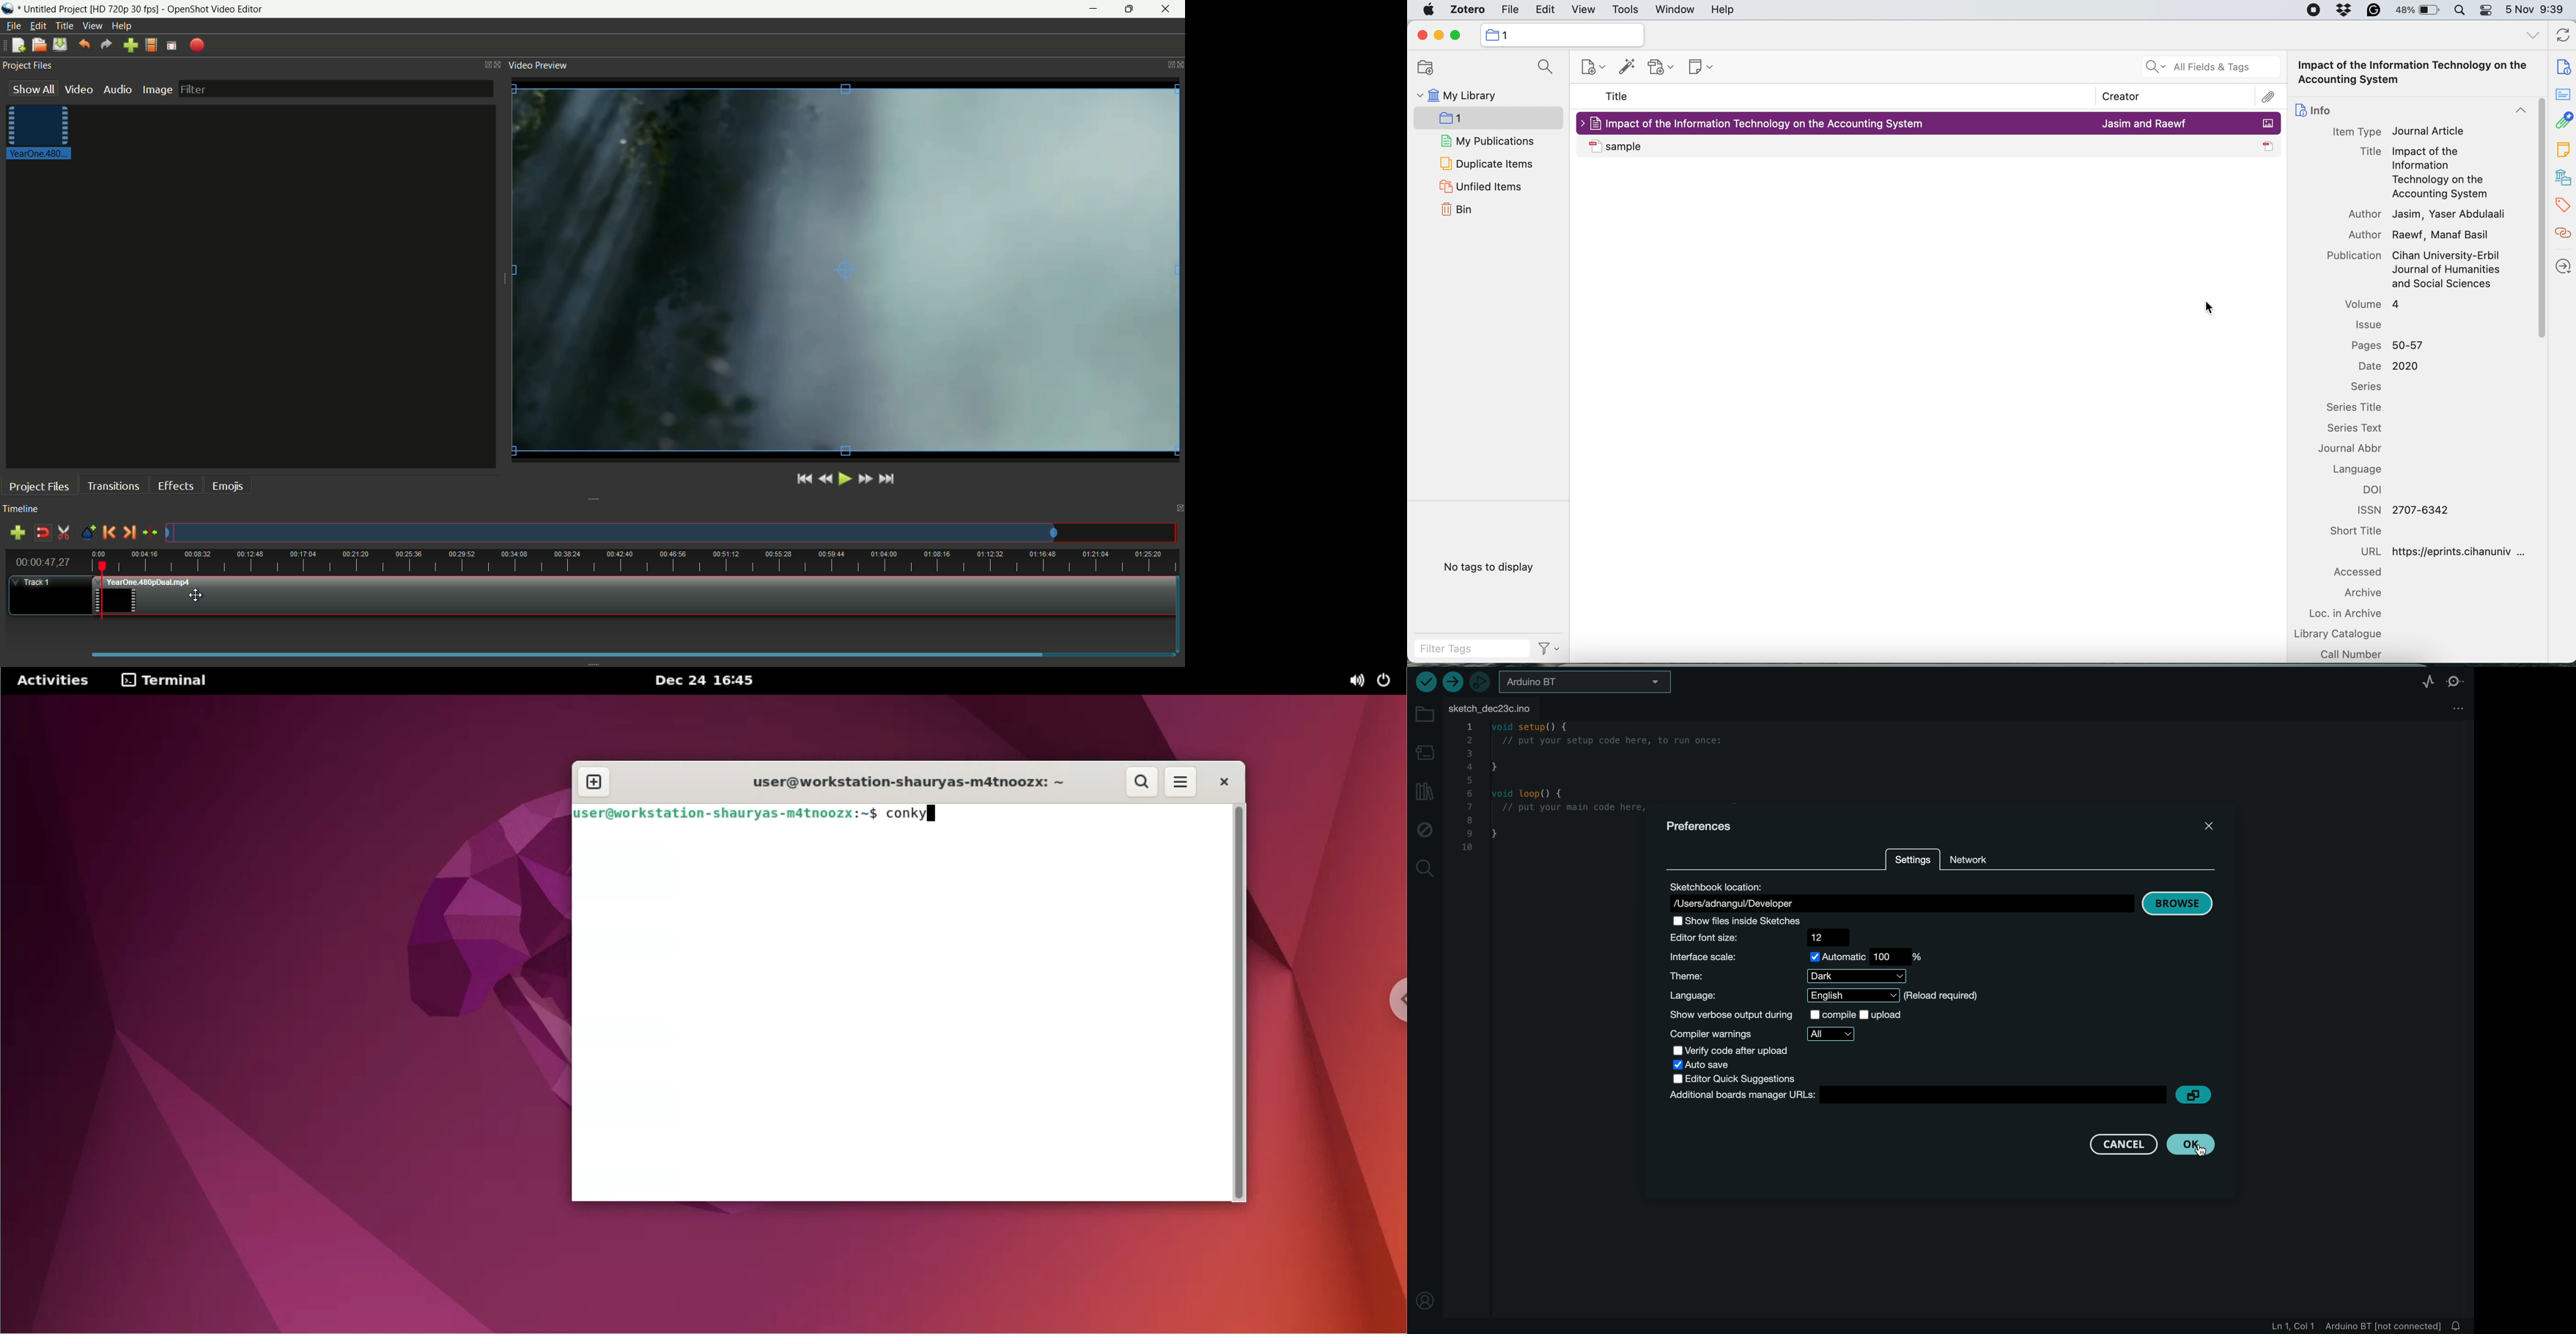 The width and height of the screenshot is (2576, 1344). What do you see at coordinates (2414, 72) in the screenshot?
I see `Impact of the Information Technology on the Accounting System` at bounding box center [2414, 72].